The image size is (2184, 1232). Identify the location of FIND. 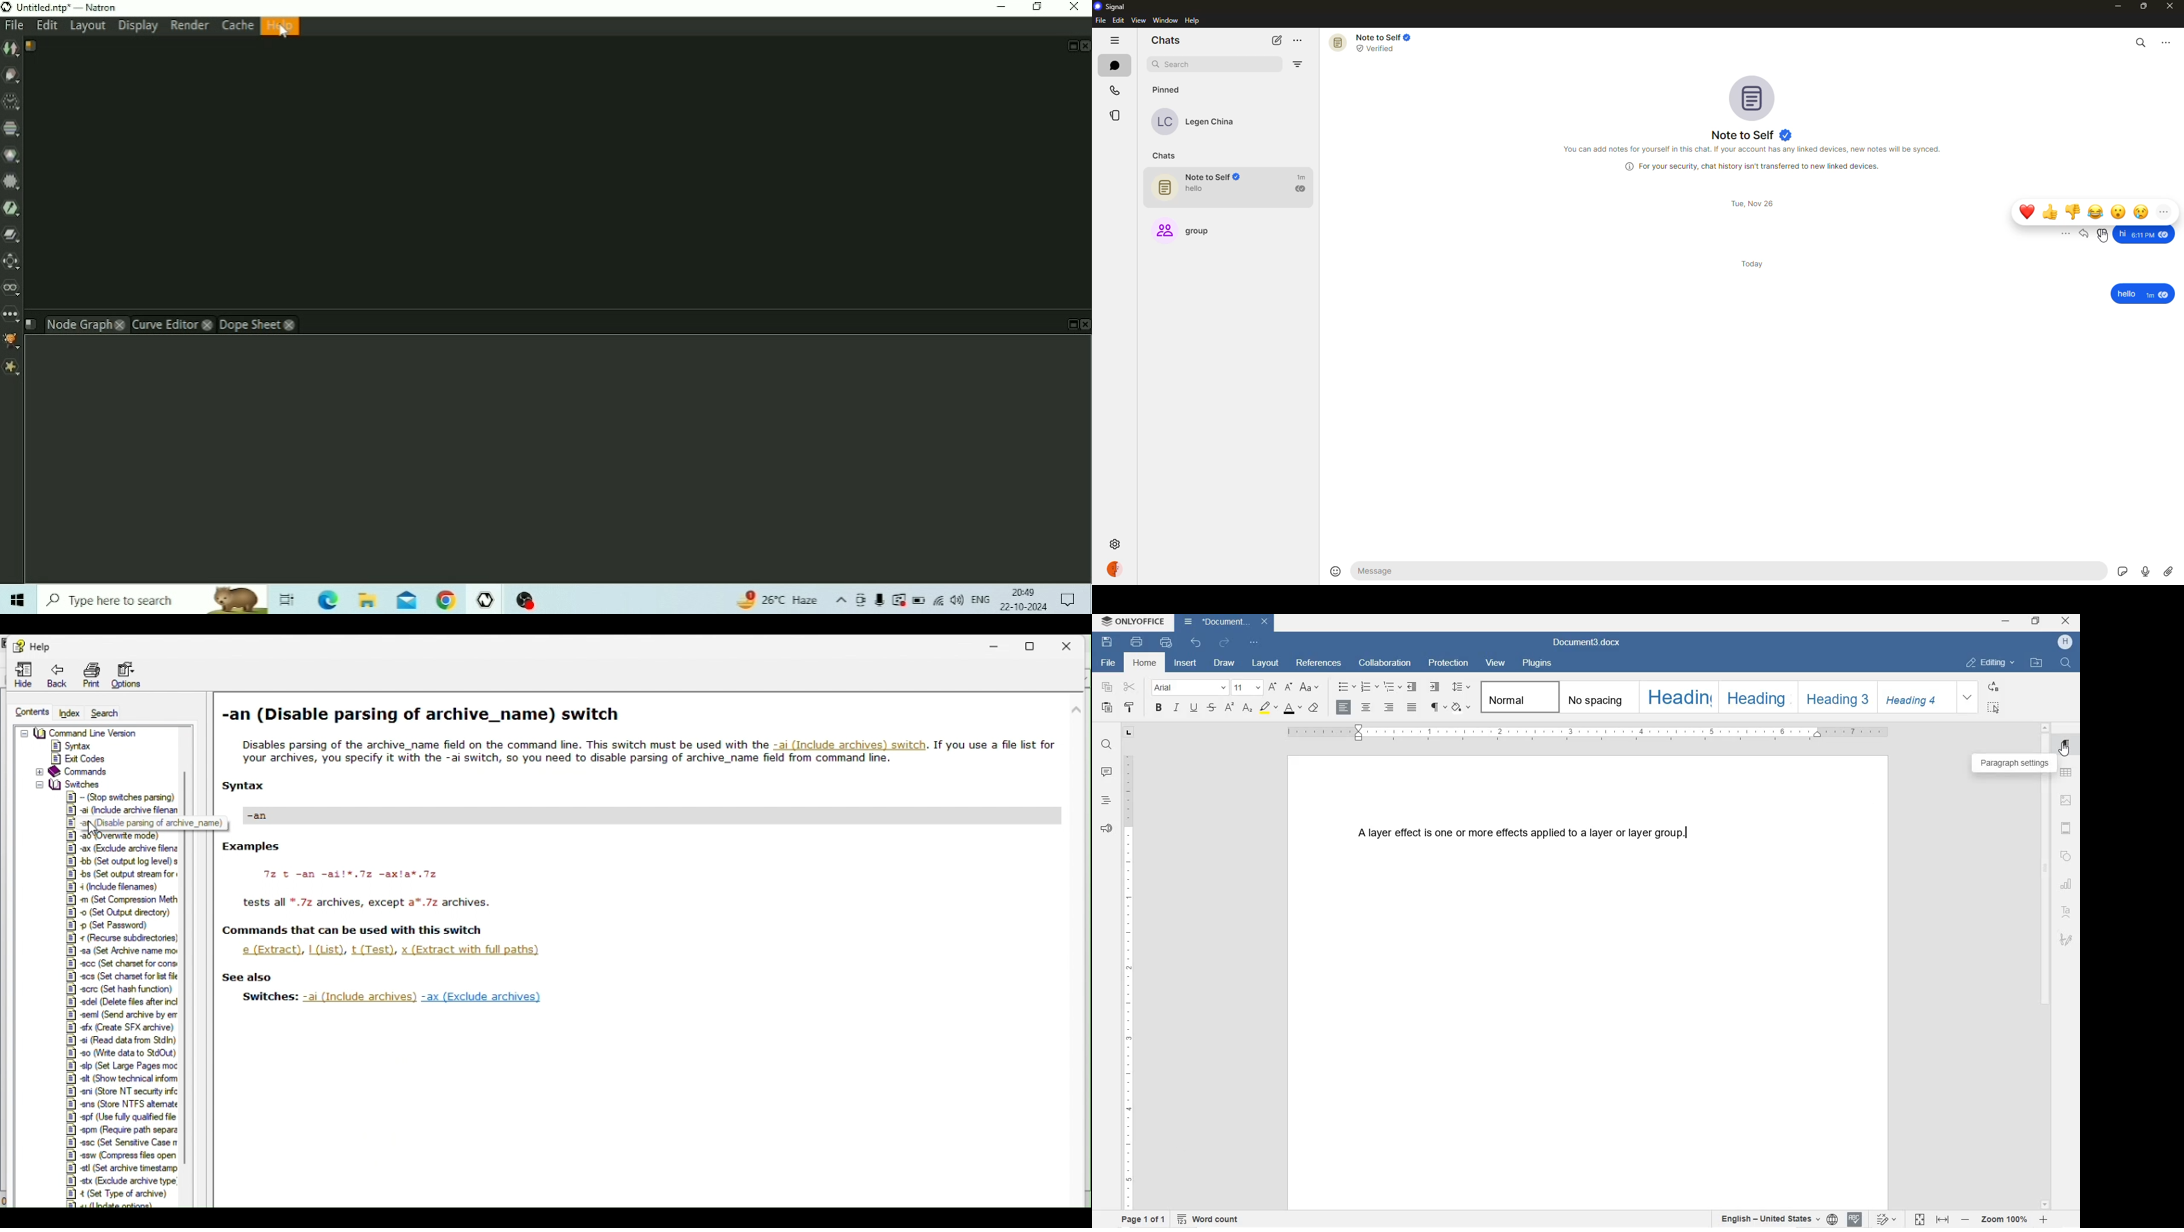
(1106, 745).